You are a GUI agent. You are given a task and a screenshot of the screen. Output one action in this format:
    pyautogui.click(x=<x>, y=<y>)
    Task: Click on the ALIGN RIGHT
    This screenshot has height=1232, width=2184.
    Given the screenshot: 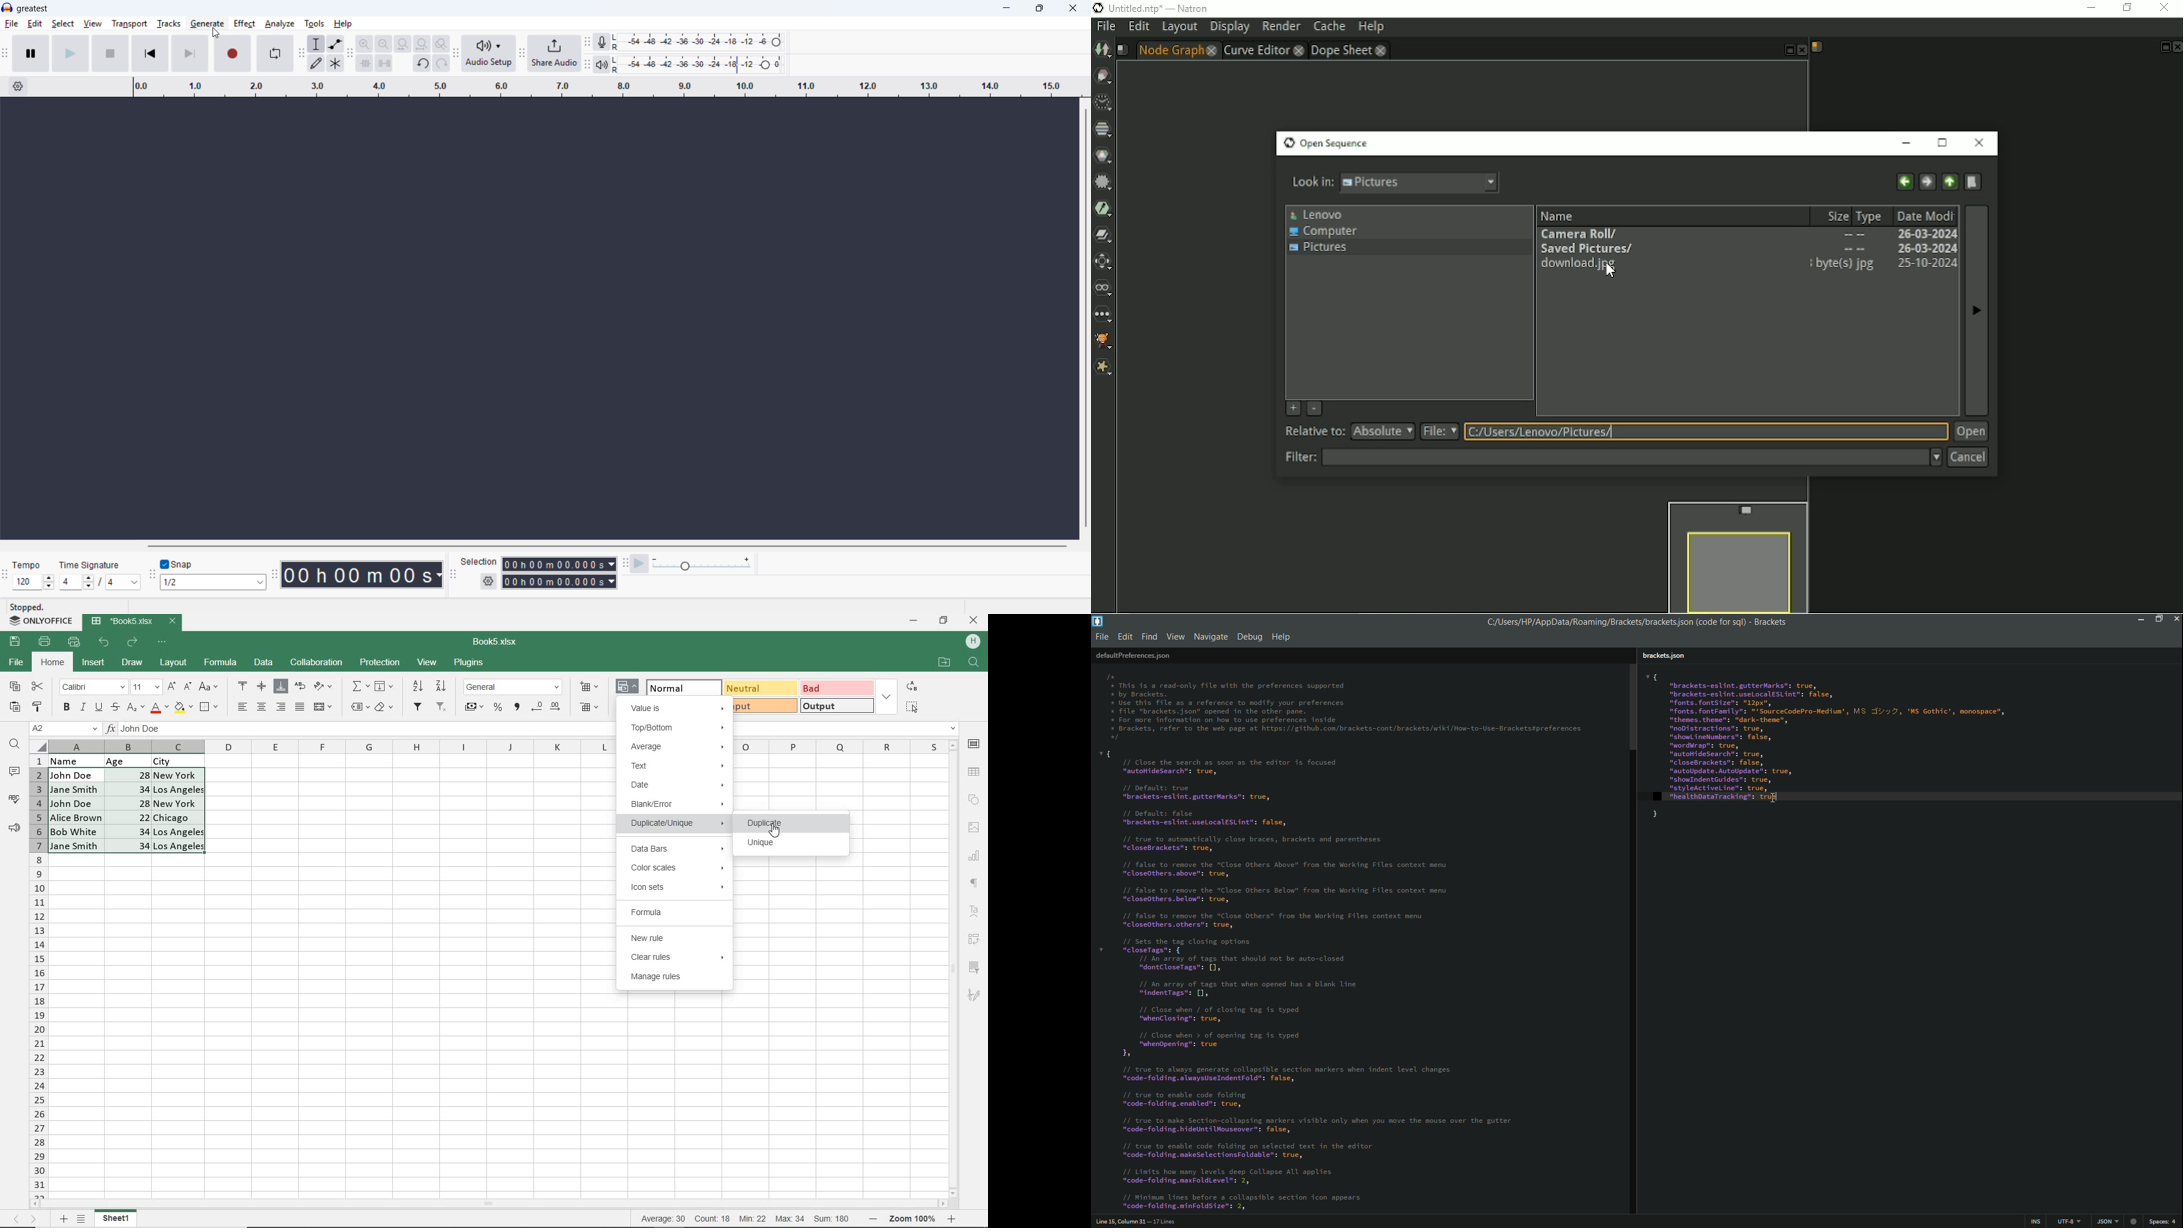 What is the action you would take?
    pyautogui.click(x=281, y=706)
    